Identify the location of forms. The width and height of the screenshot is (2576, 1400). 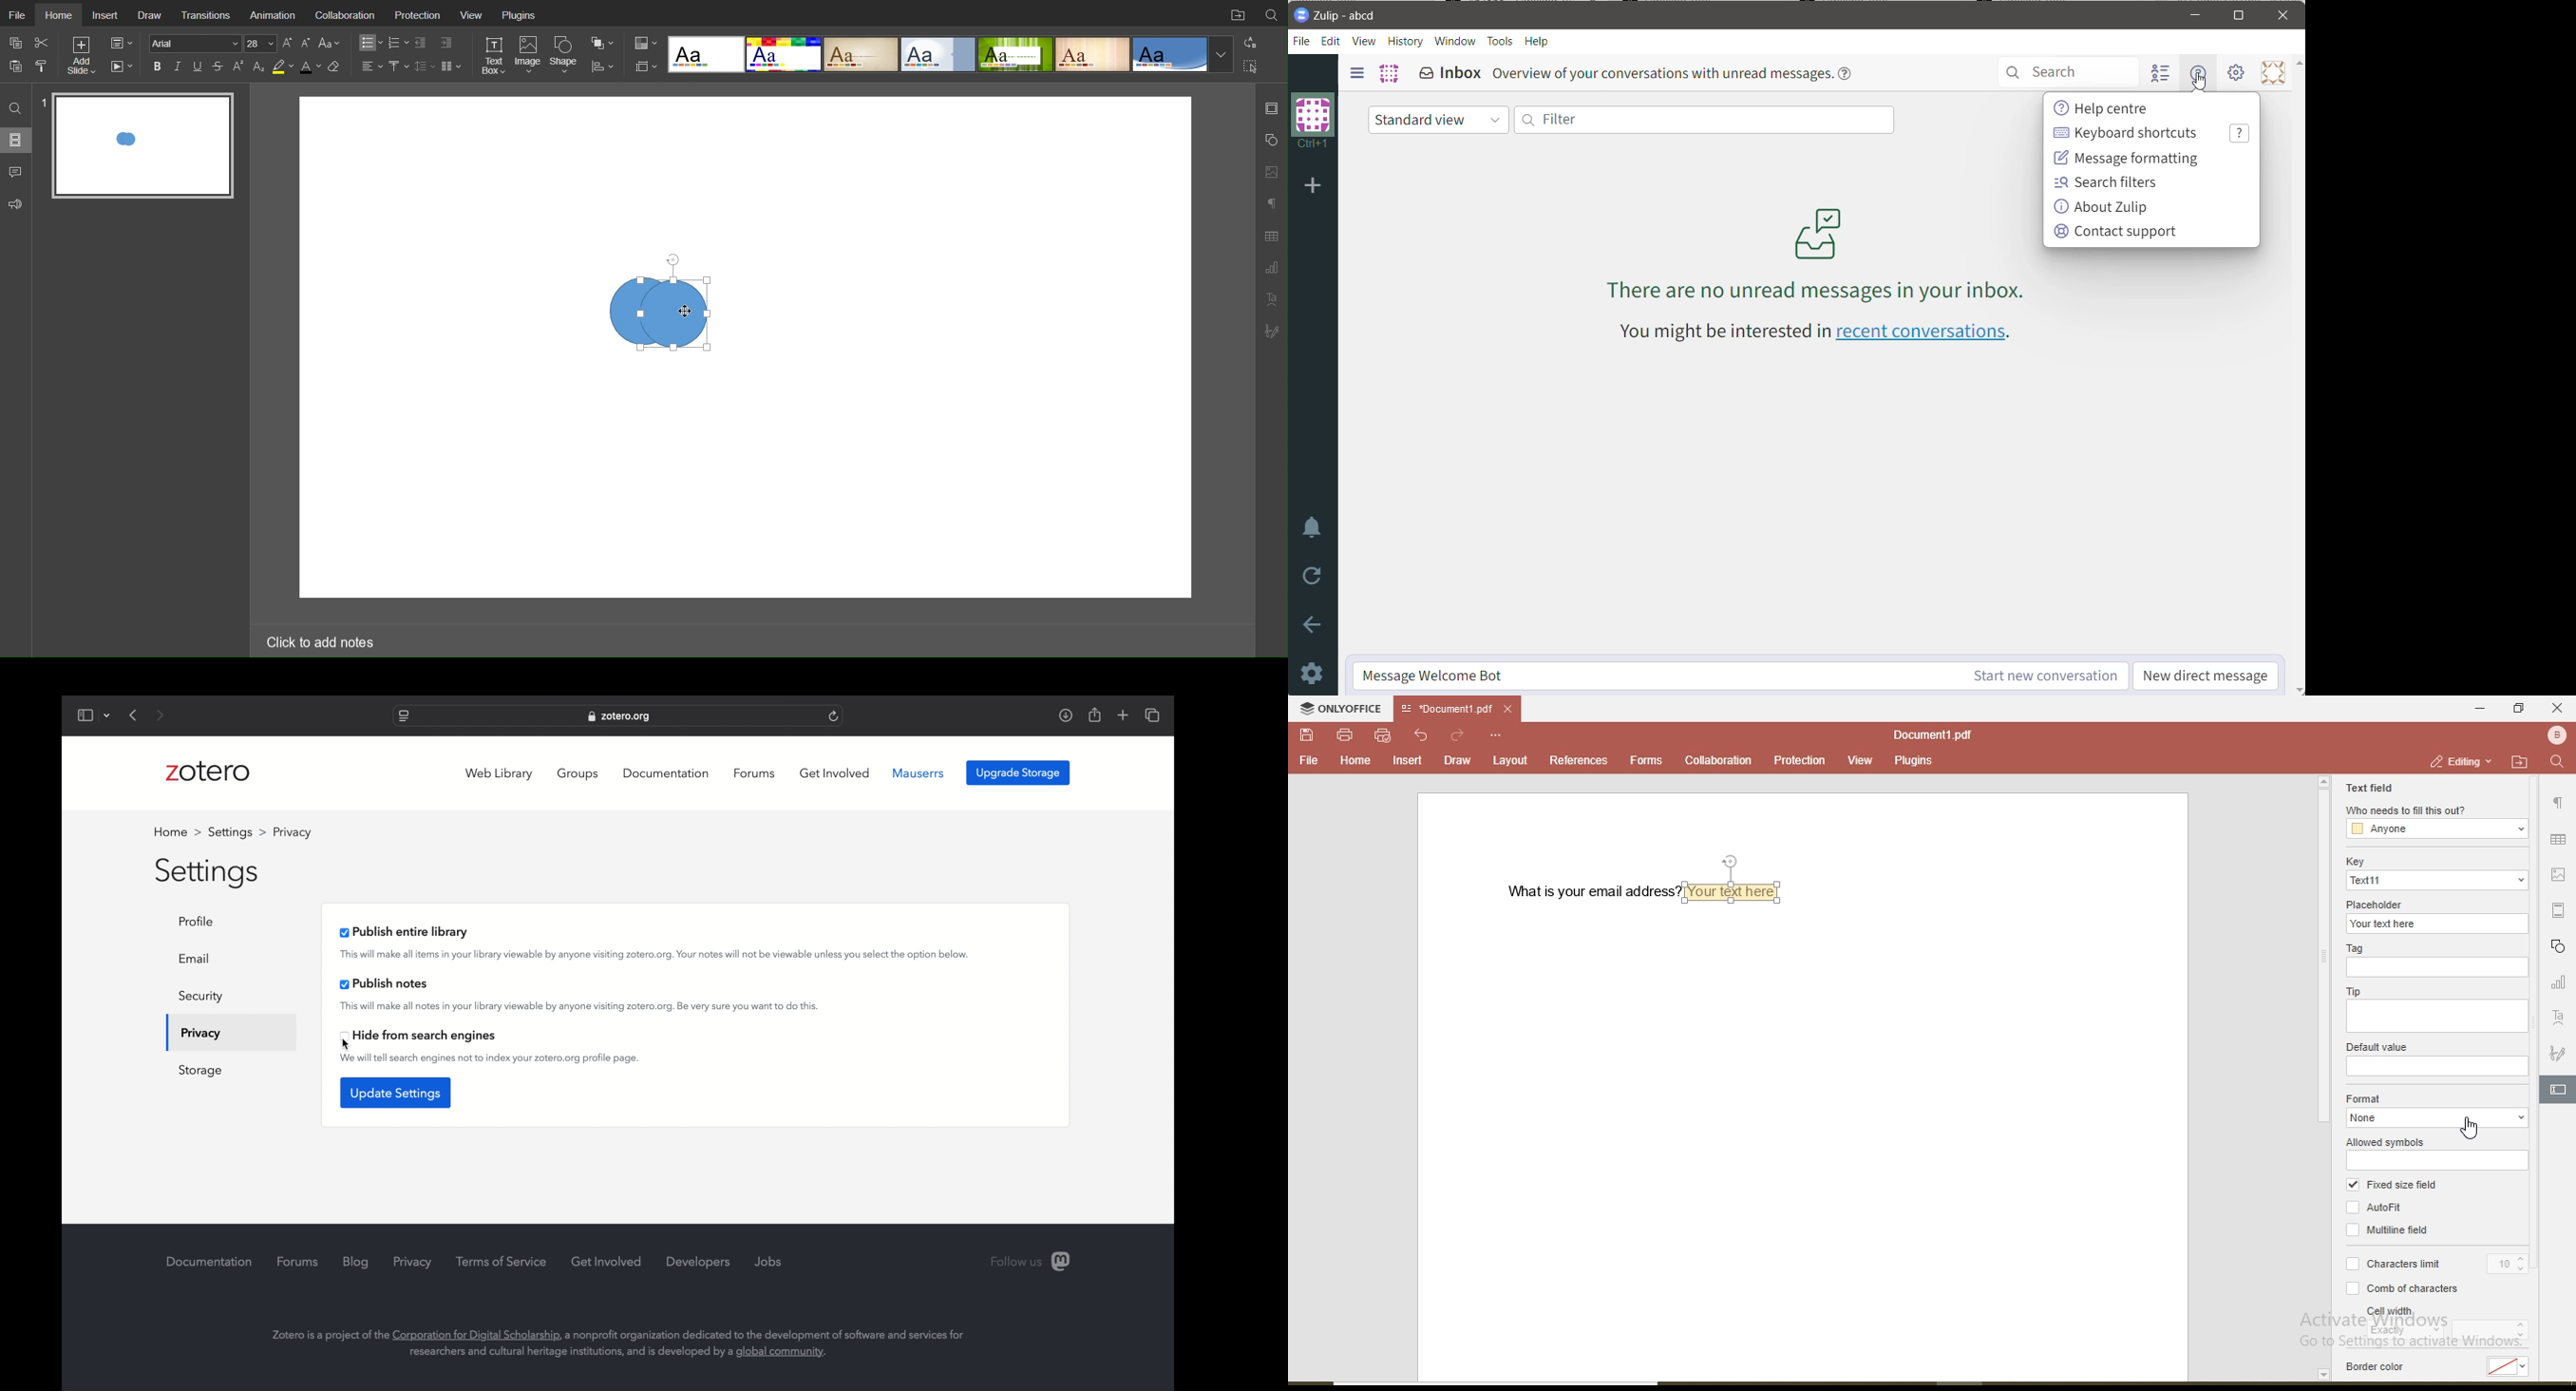
(1646, 760).